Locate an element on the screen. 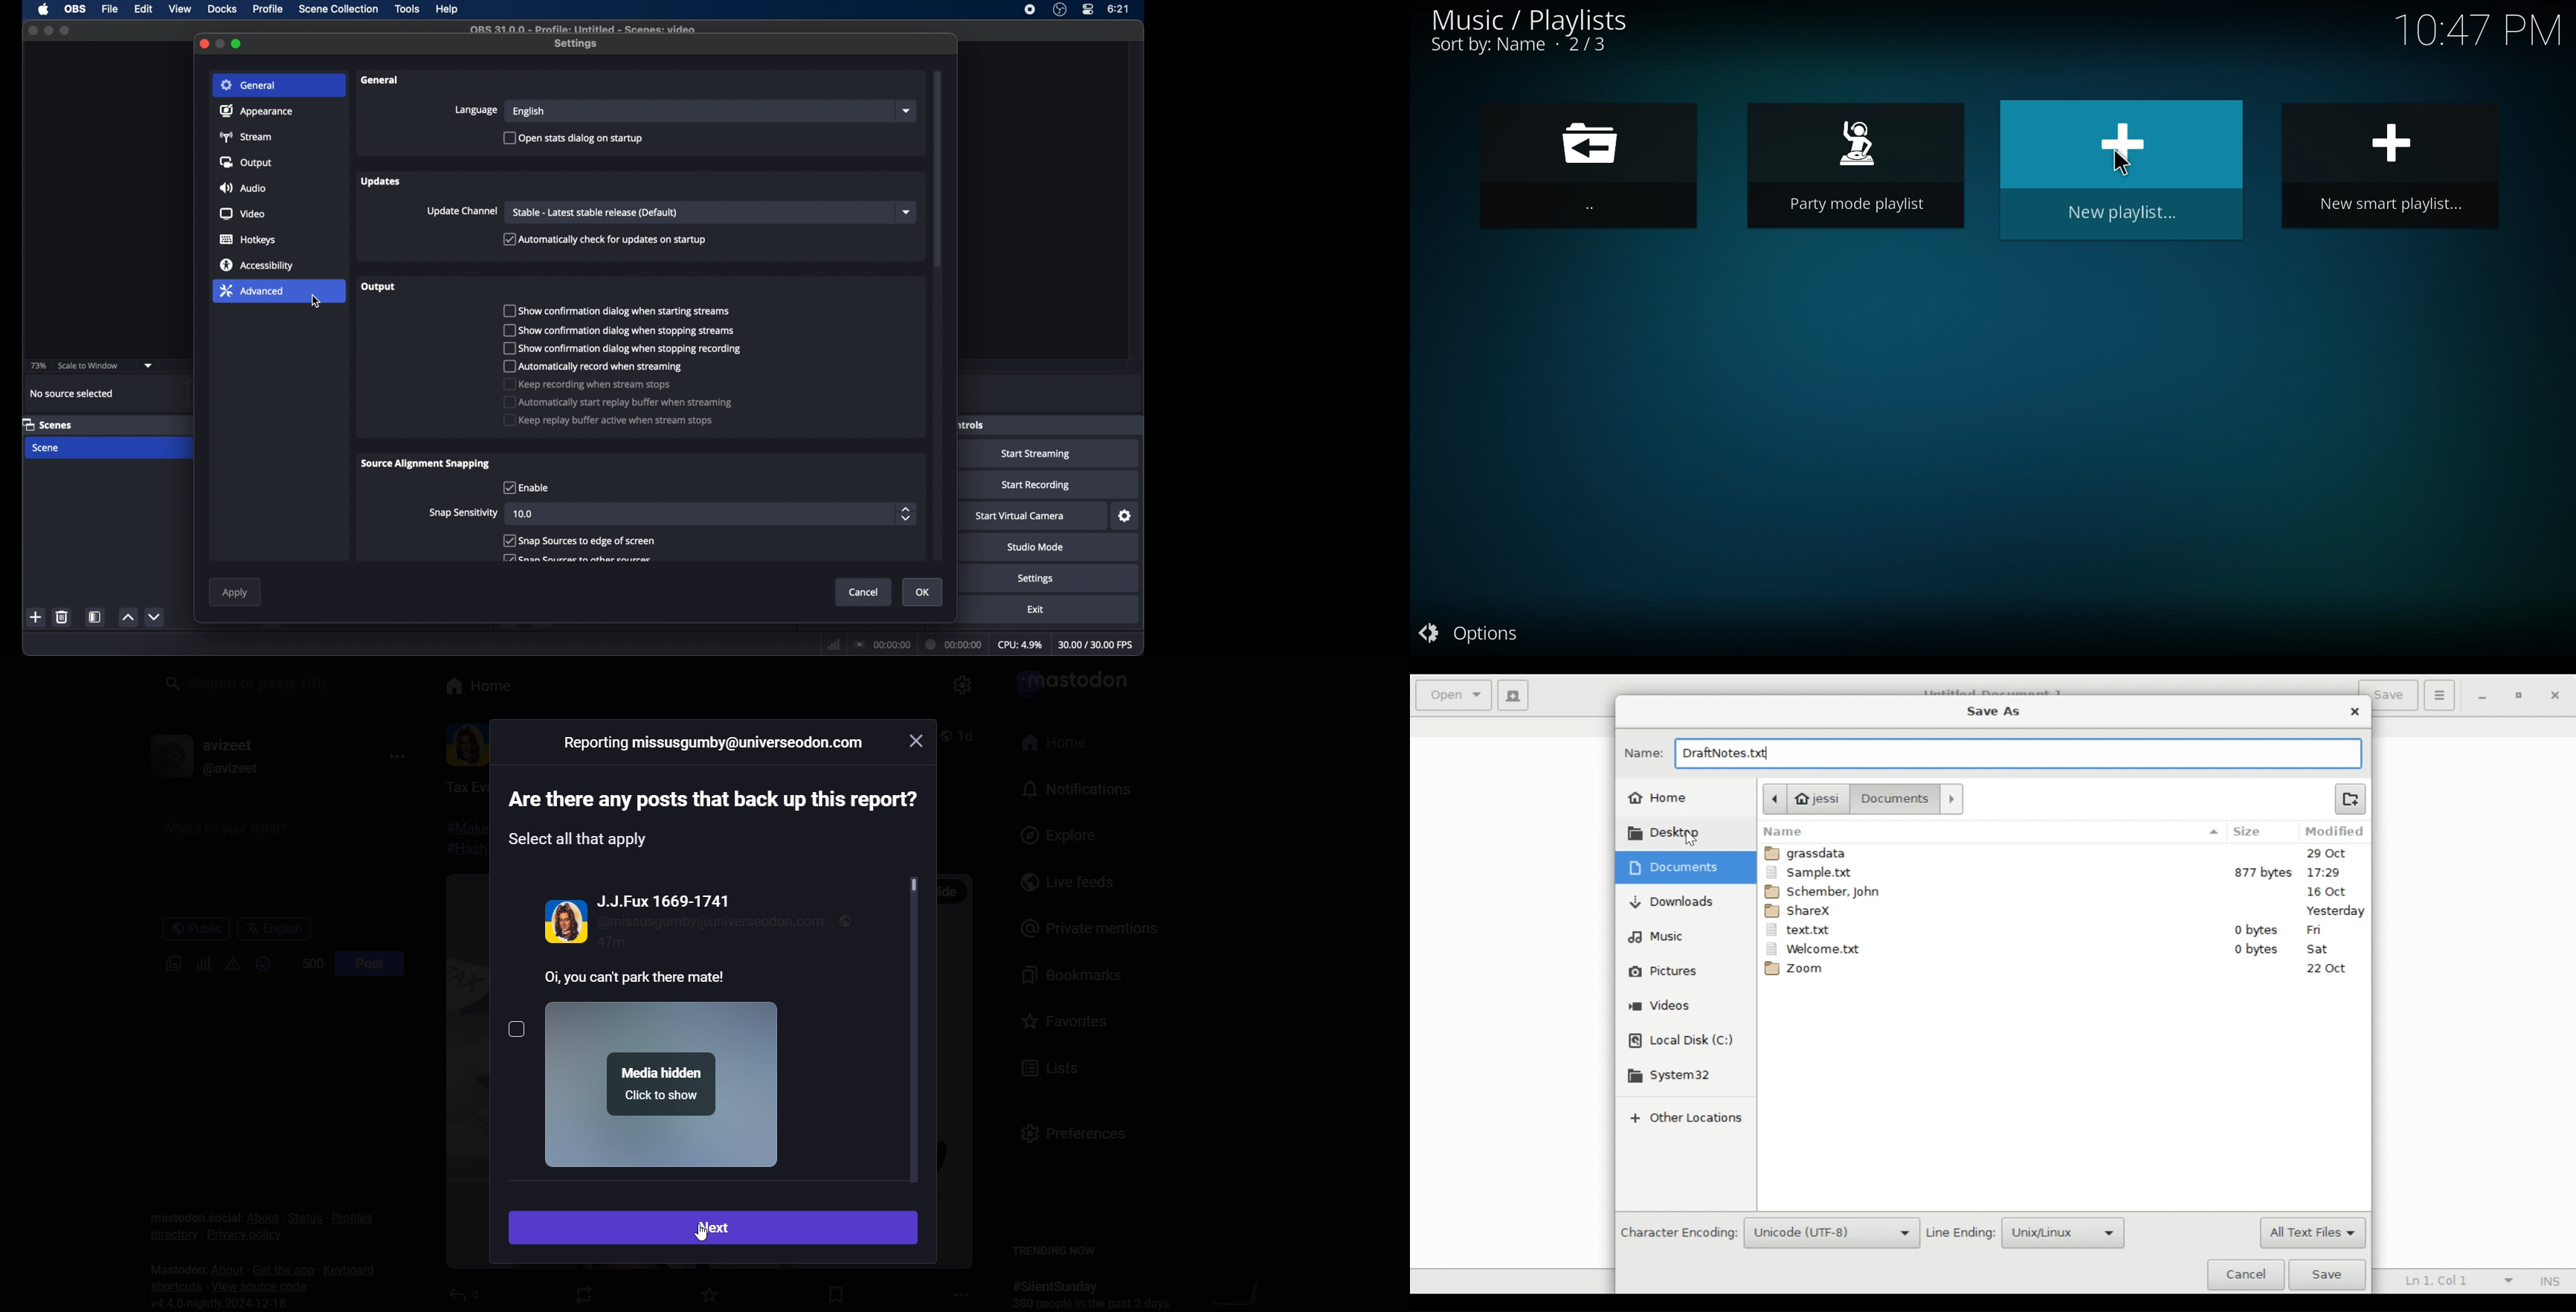 The height and width of the screenshot is (1316, 2576). exit is located at coordinates (1035, 609).